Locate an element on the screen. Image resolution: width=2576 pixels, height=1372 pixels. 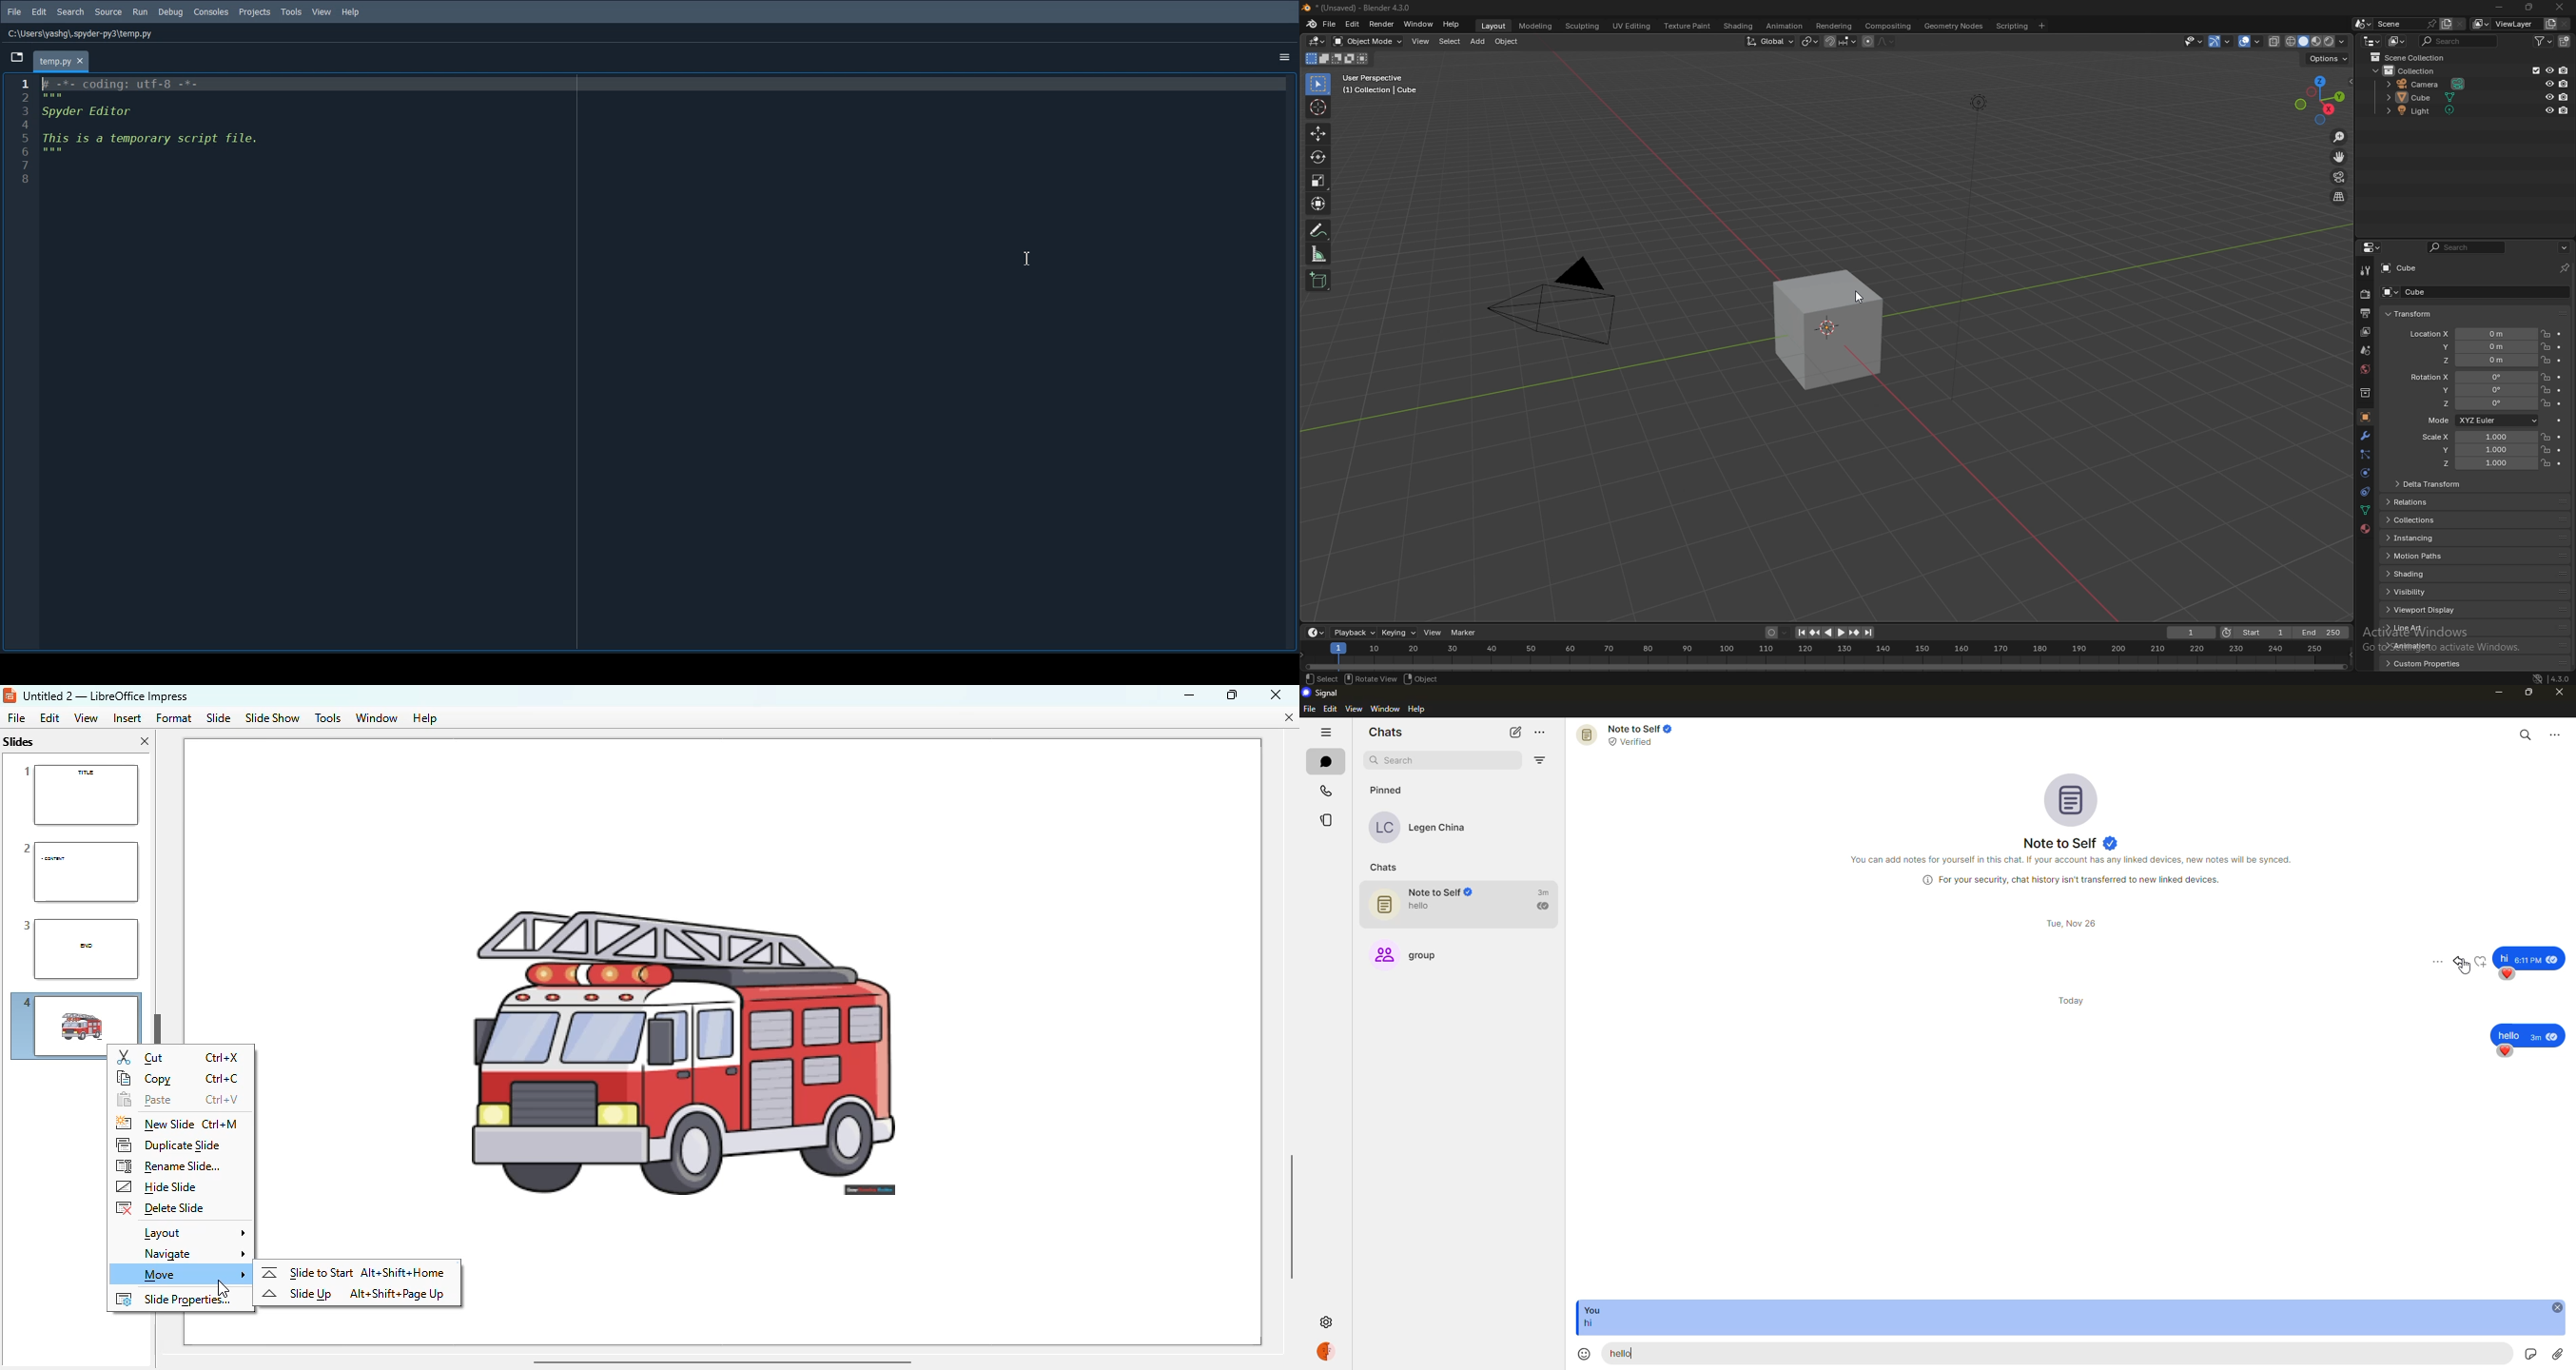
uv editing is located at coordinates (1633, 26).